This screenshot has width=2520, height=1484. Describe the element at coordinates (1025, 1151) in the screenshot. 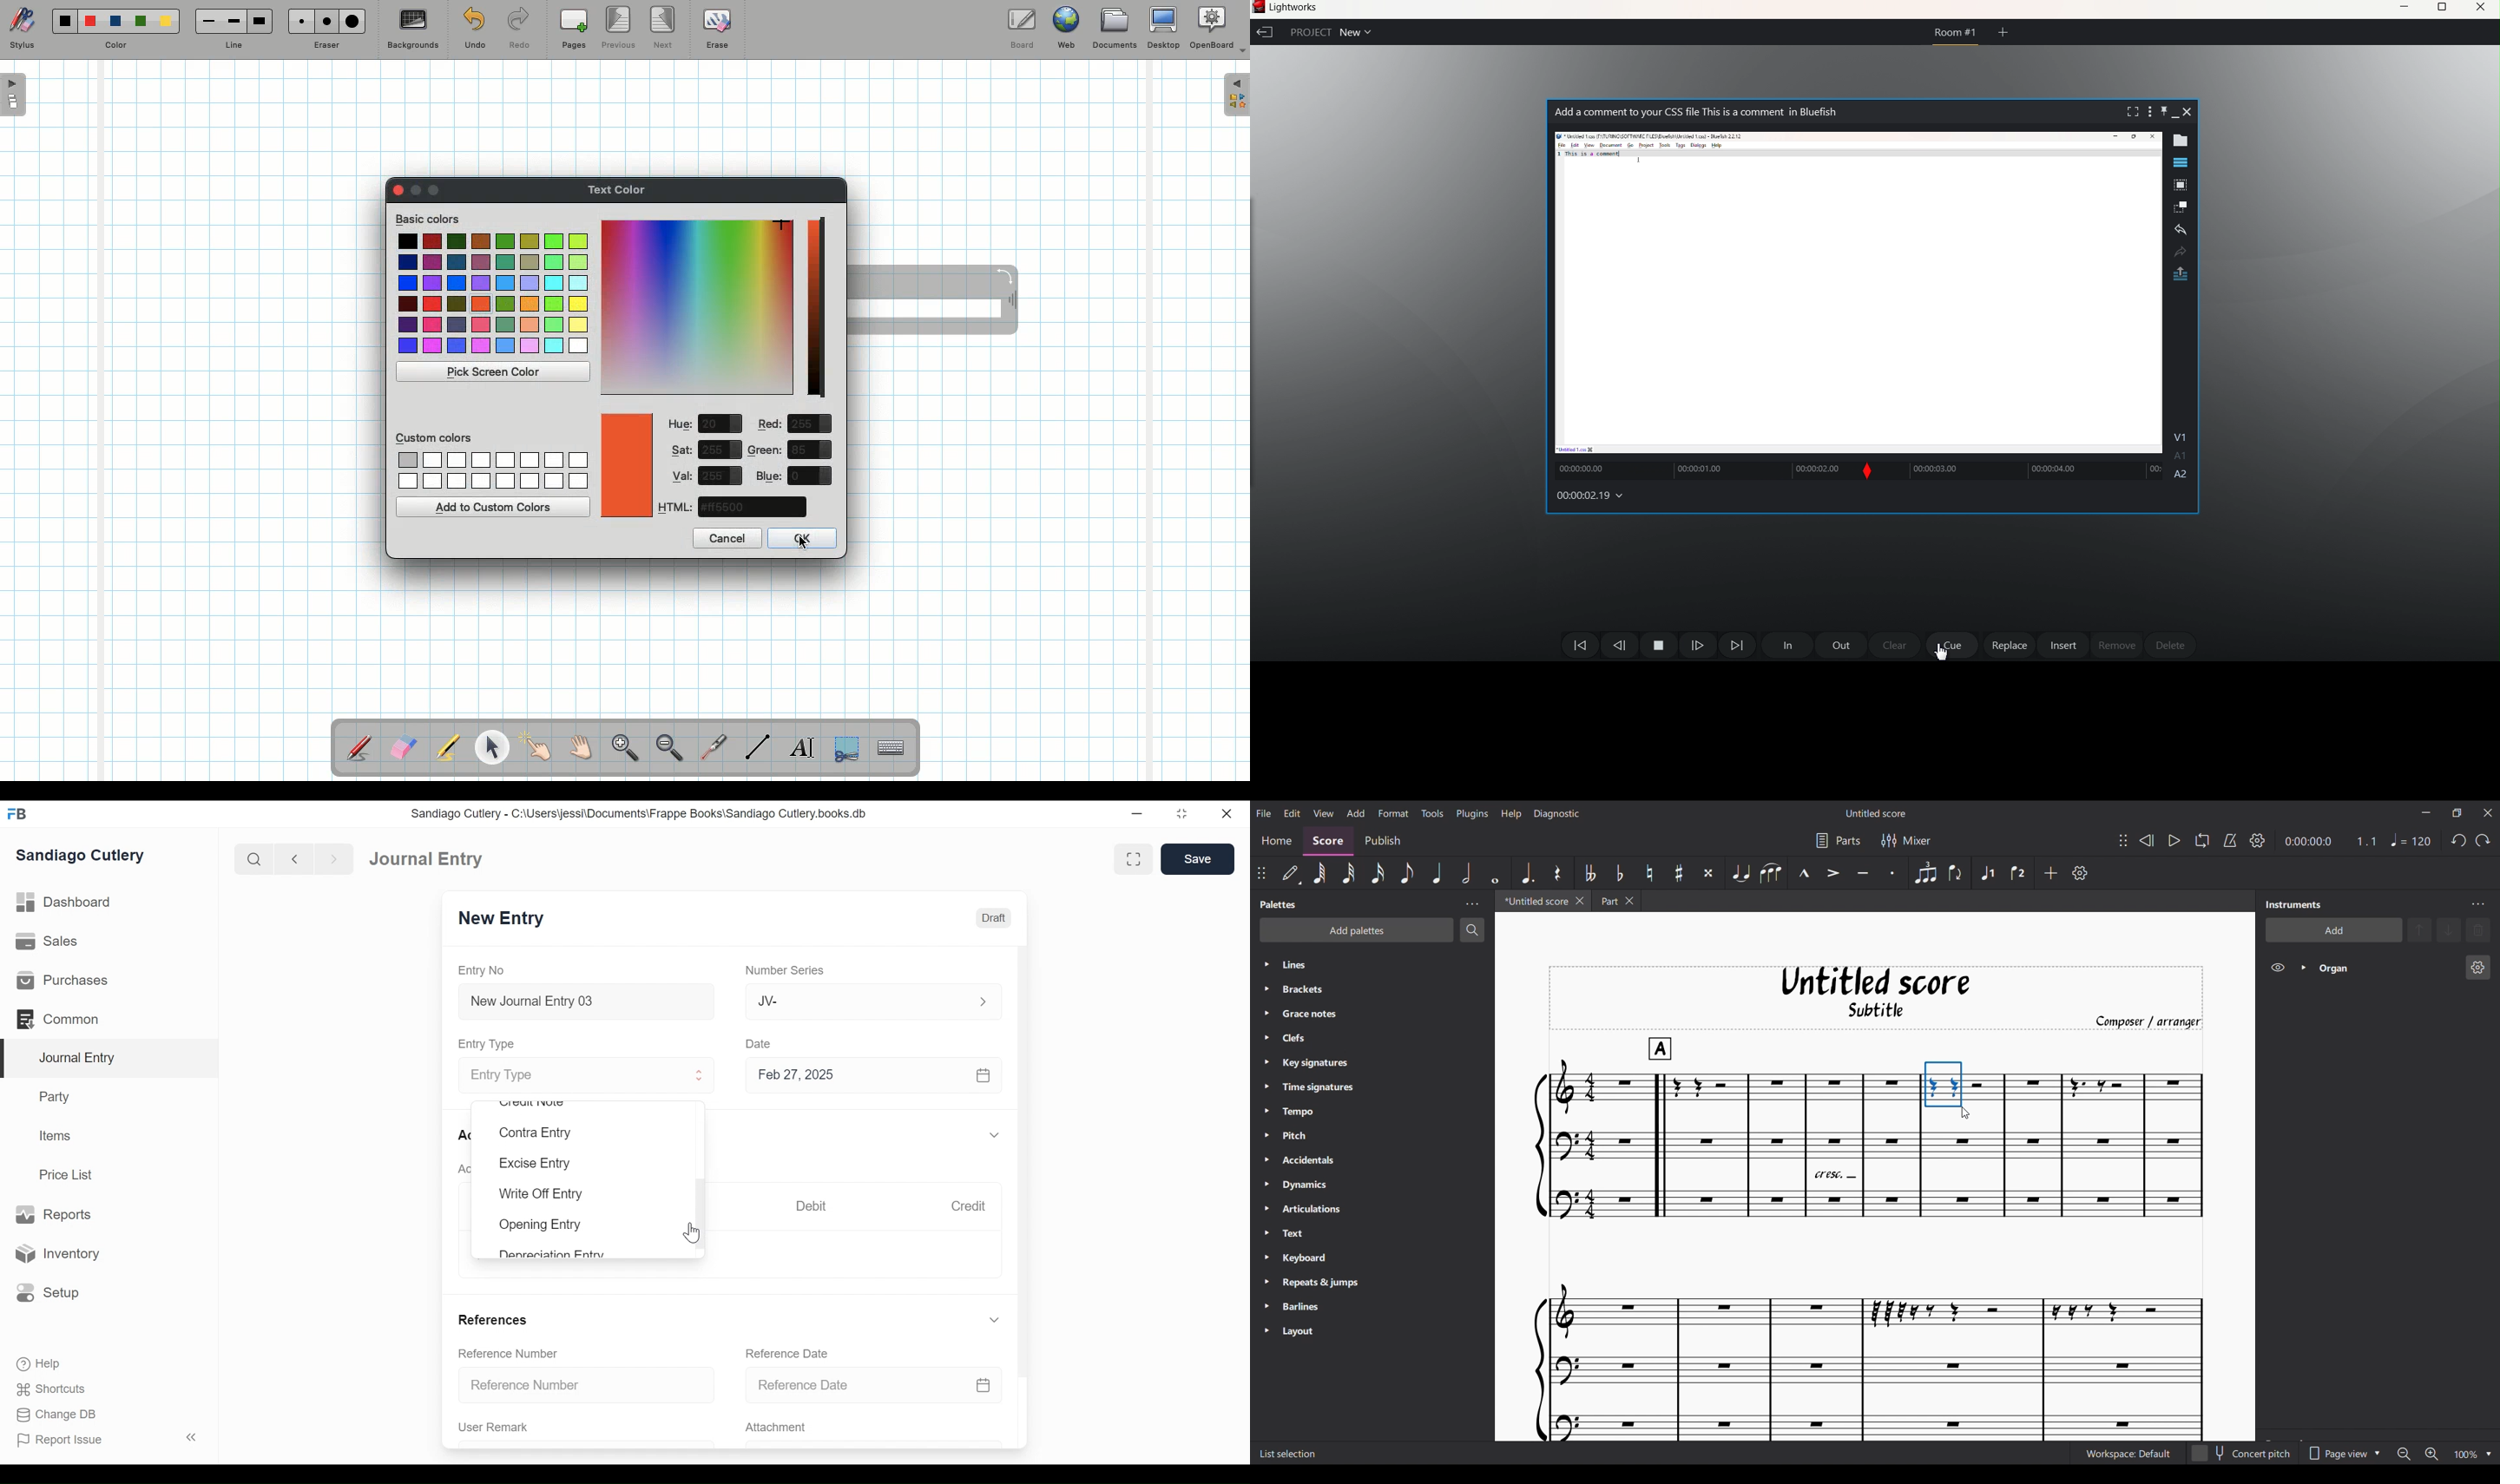

I see `Vertical Scroll bar` at that location.